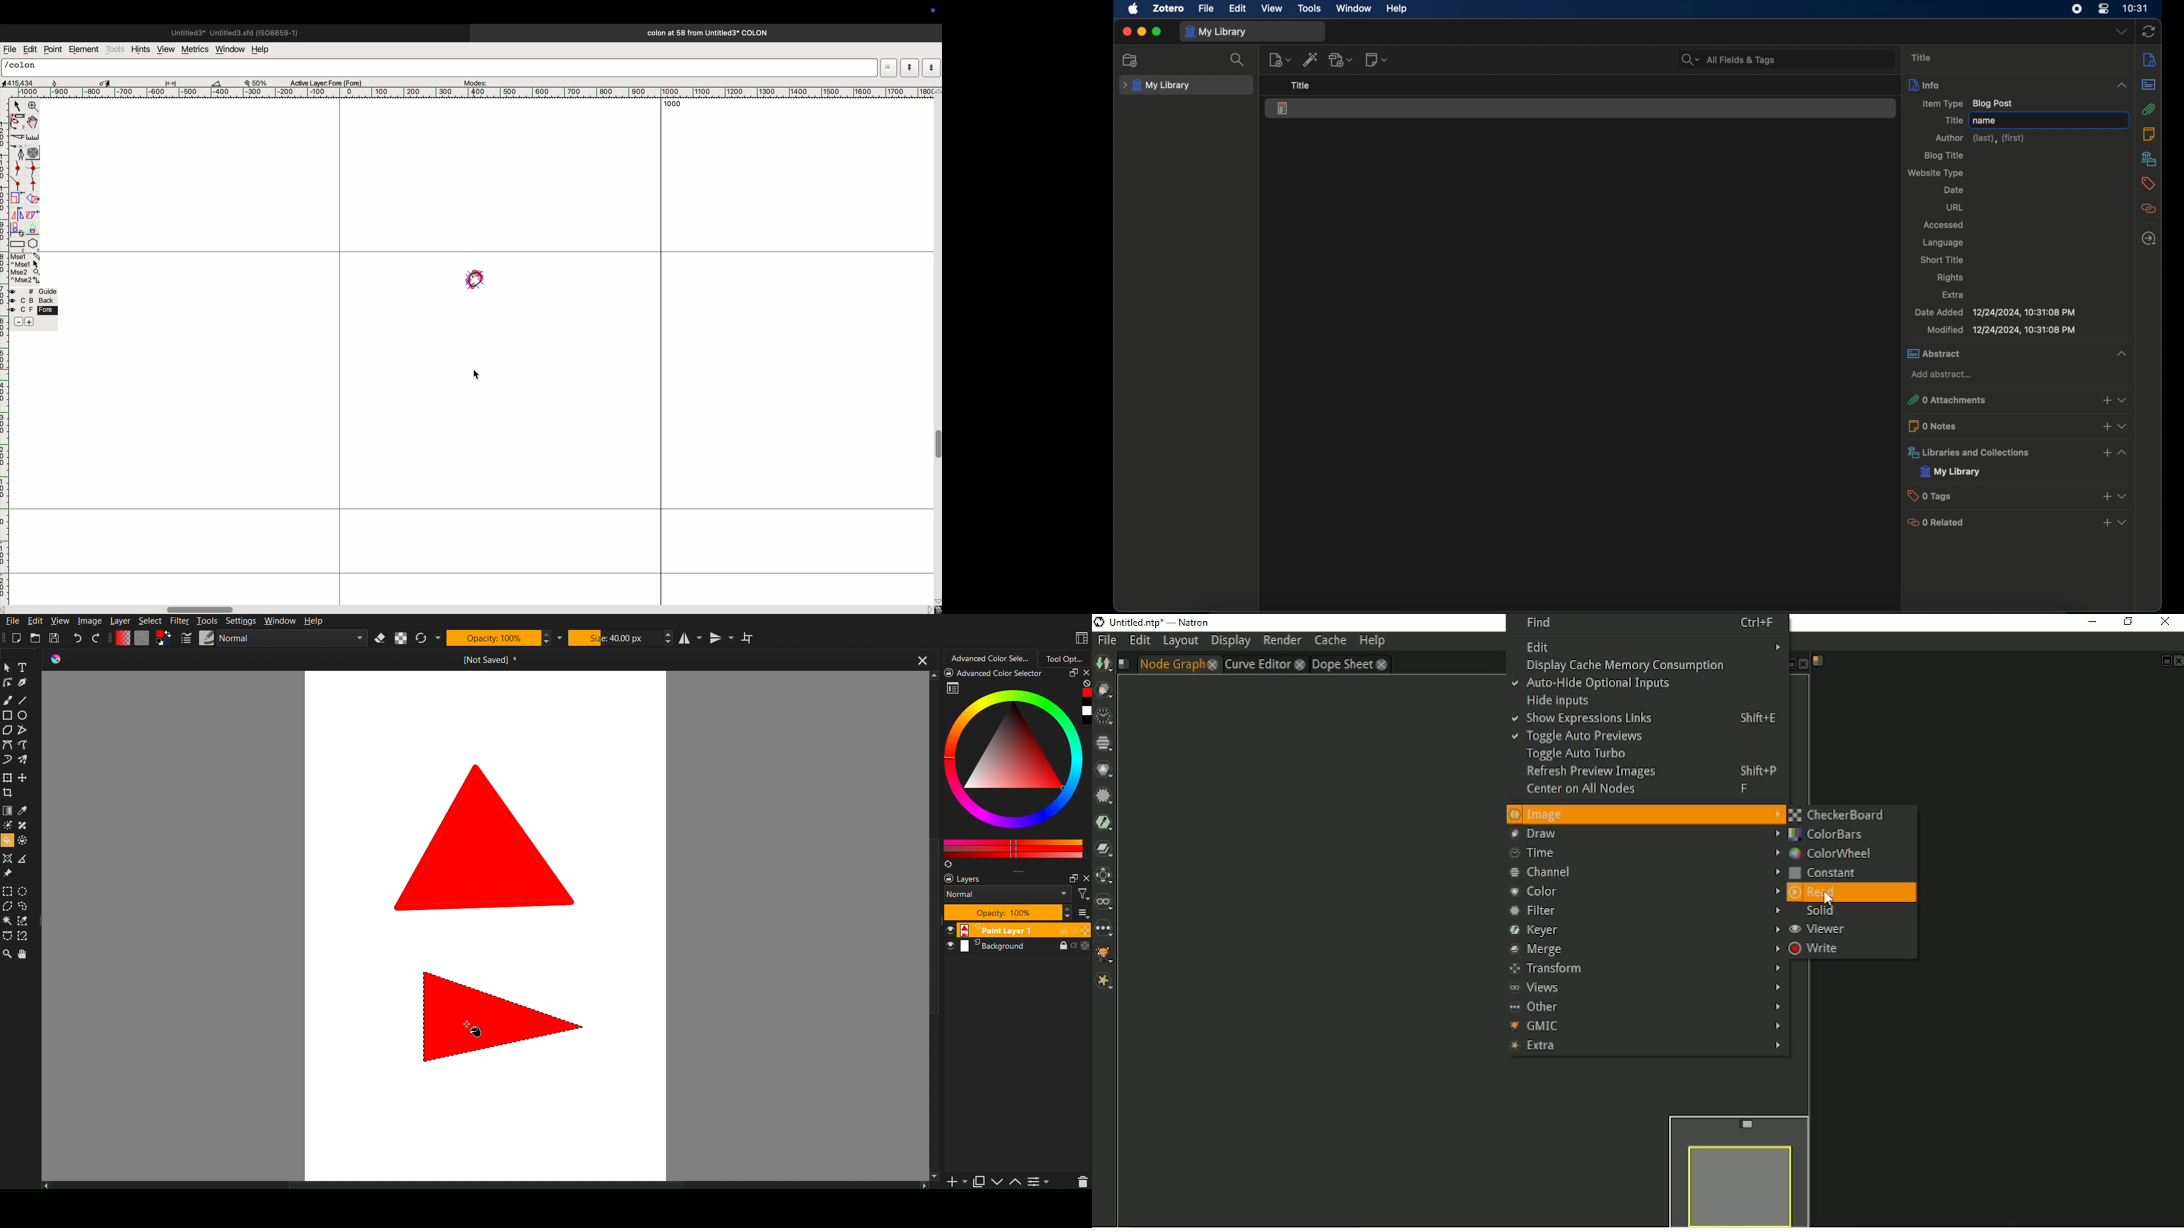  Describe the element at coordinates (1068, 657) in the screenshot. I see `Tool Options` at that location.